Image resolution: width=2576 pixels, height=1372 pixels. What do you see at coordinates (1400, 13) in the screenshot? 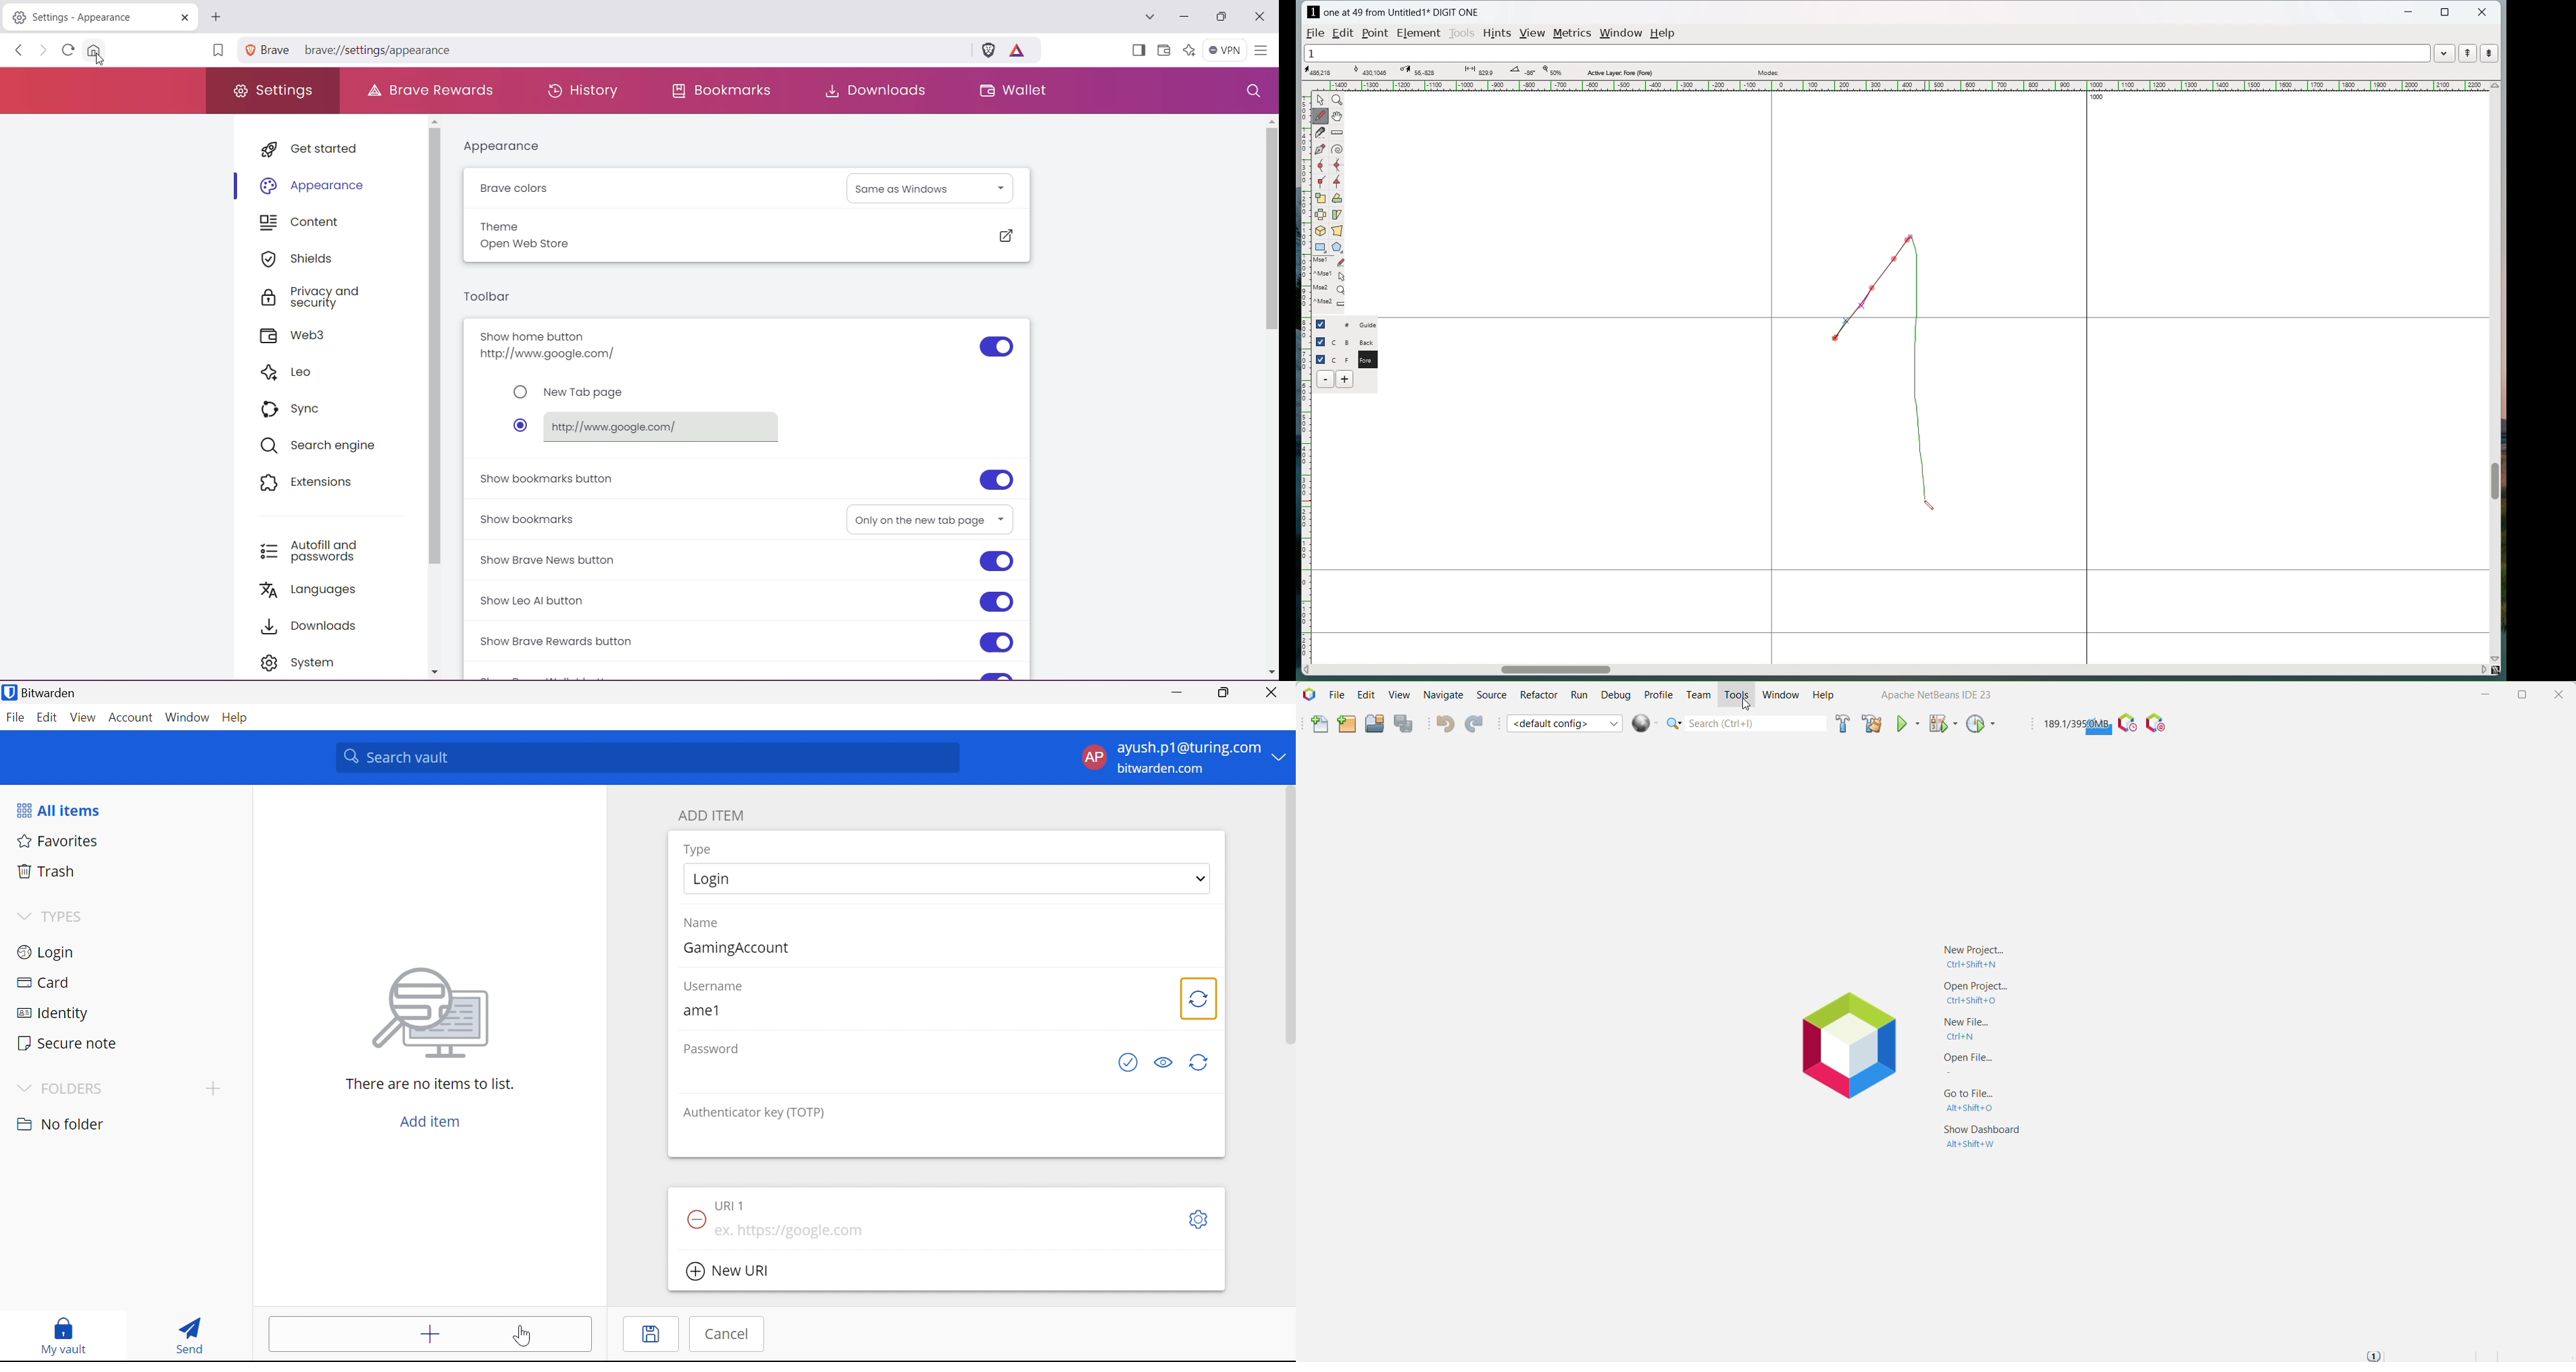
I see `one at 49 from Untitled1 DIGIT ONE` at bounding box center [1400, 13].